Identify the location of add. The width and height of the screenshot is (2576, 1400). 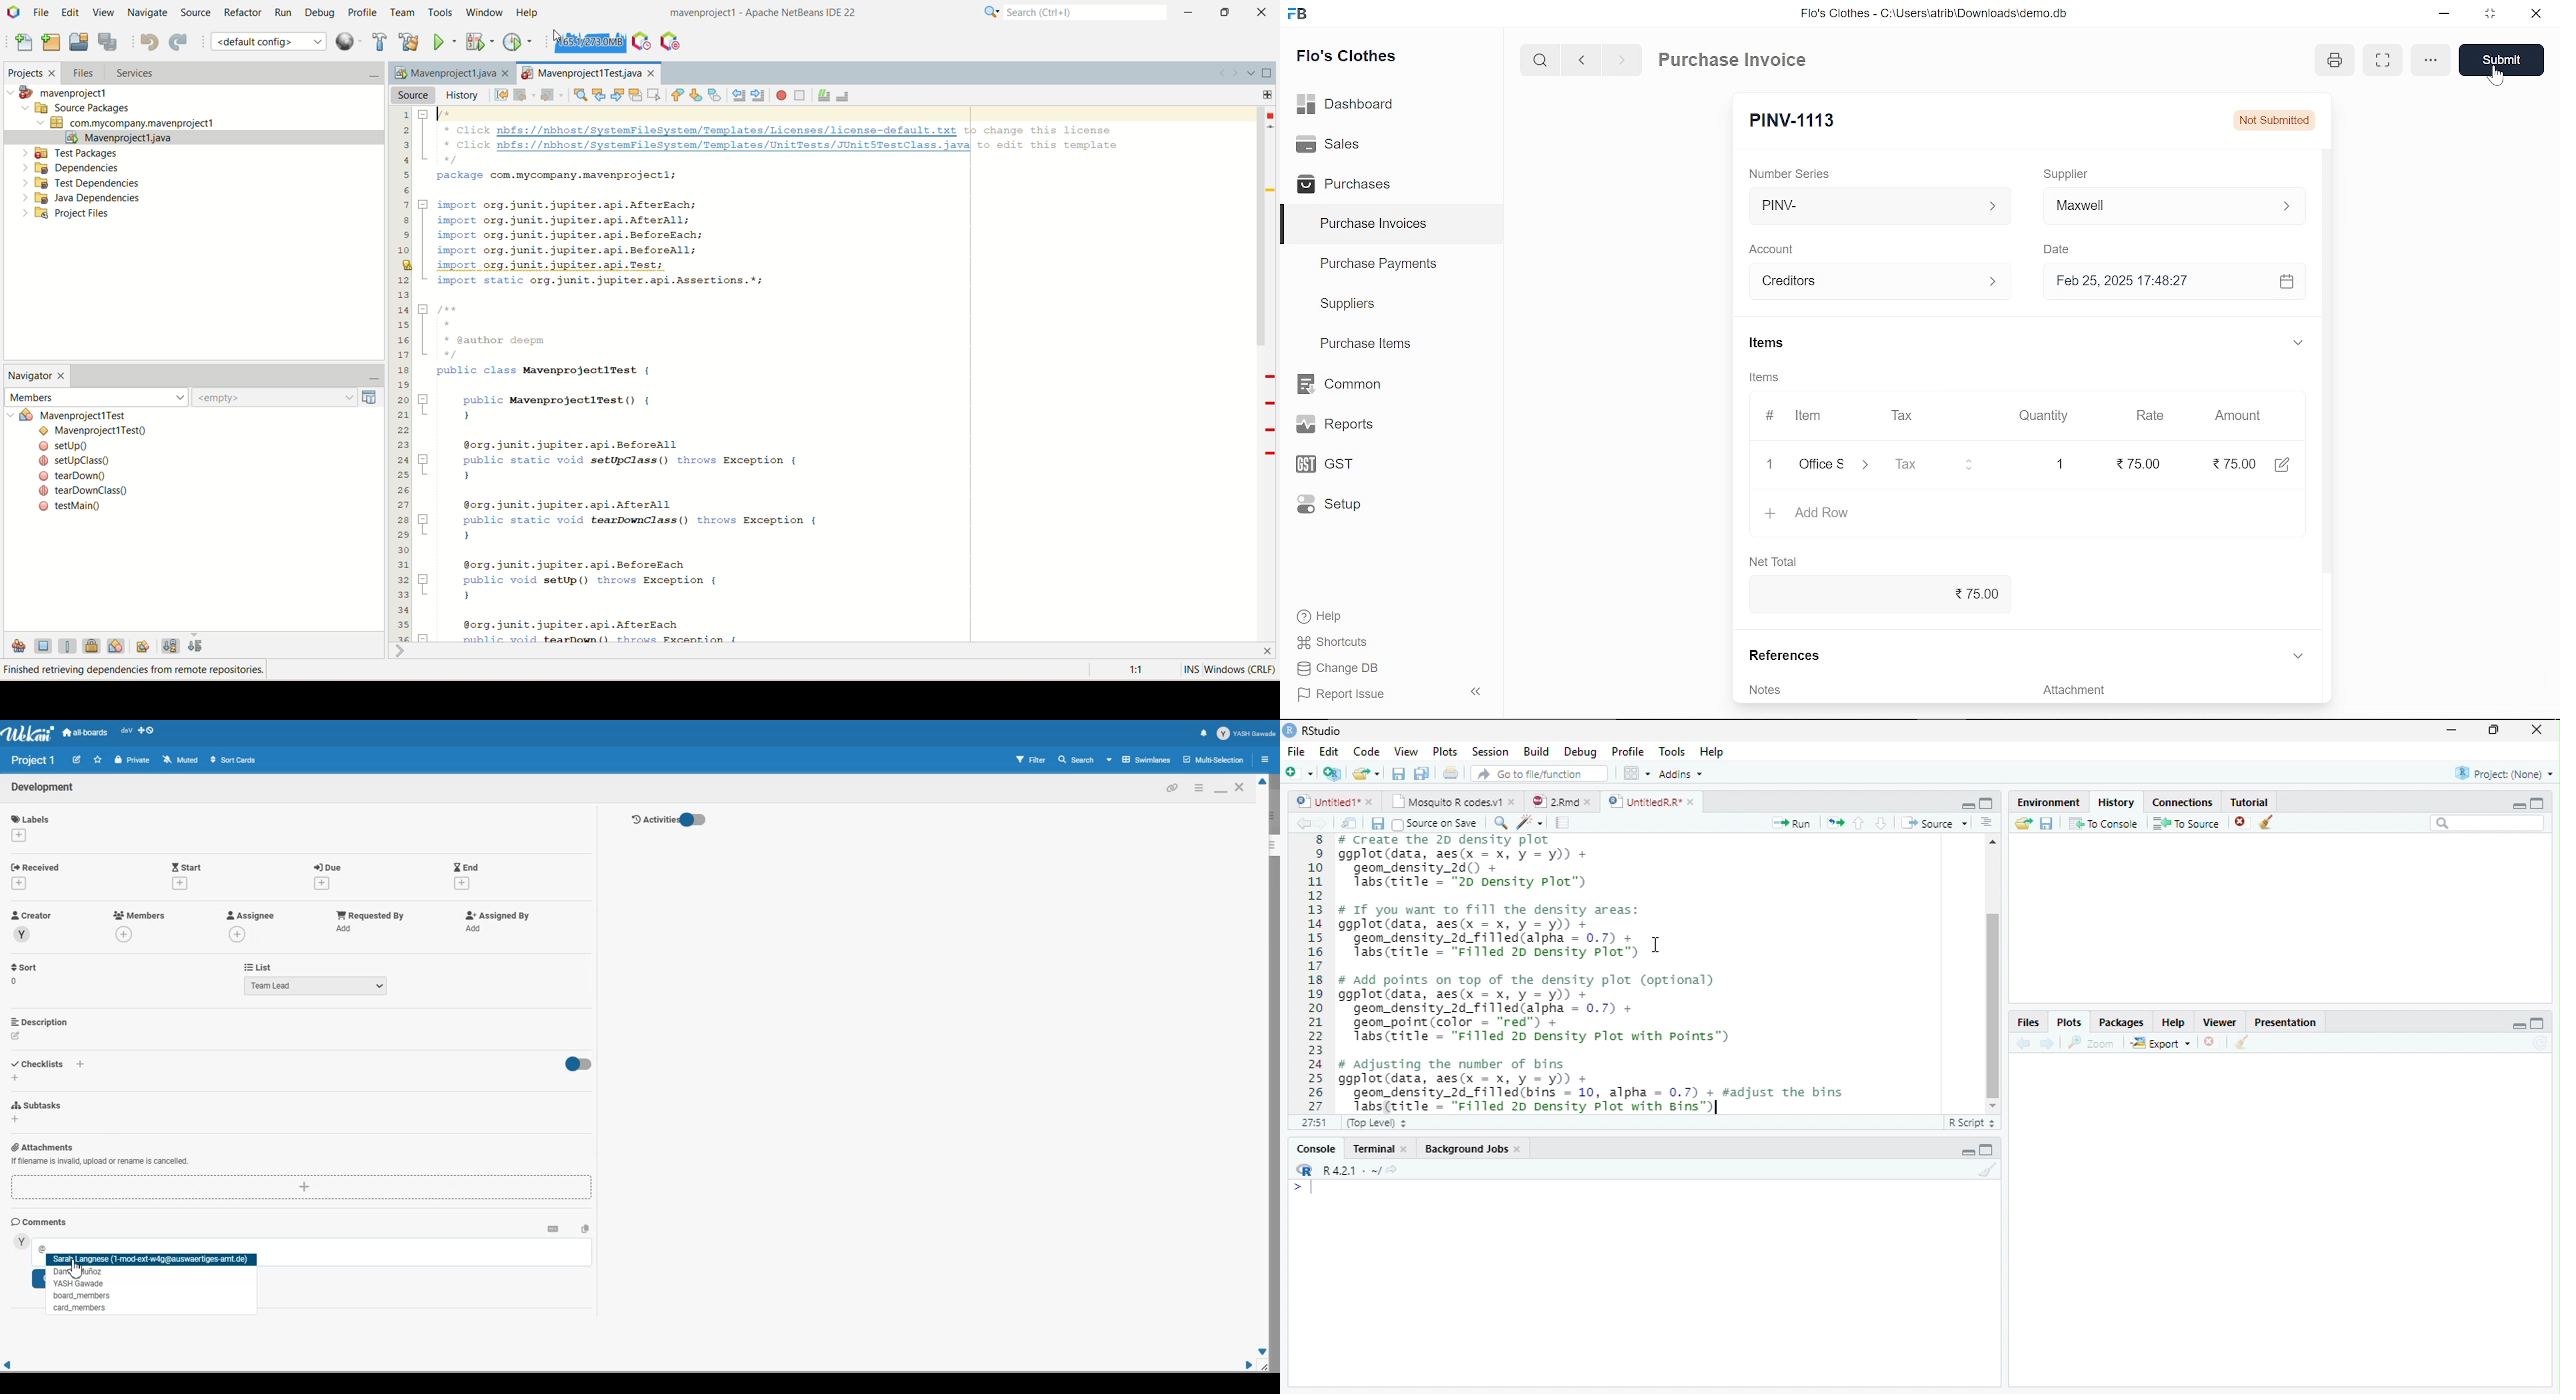
(319, 883).